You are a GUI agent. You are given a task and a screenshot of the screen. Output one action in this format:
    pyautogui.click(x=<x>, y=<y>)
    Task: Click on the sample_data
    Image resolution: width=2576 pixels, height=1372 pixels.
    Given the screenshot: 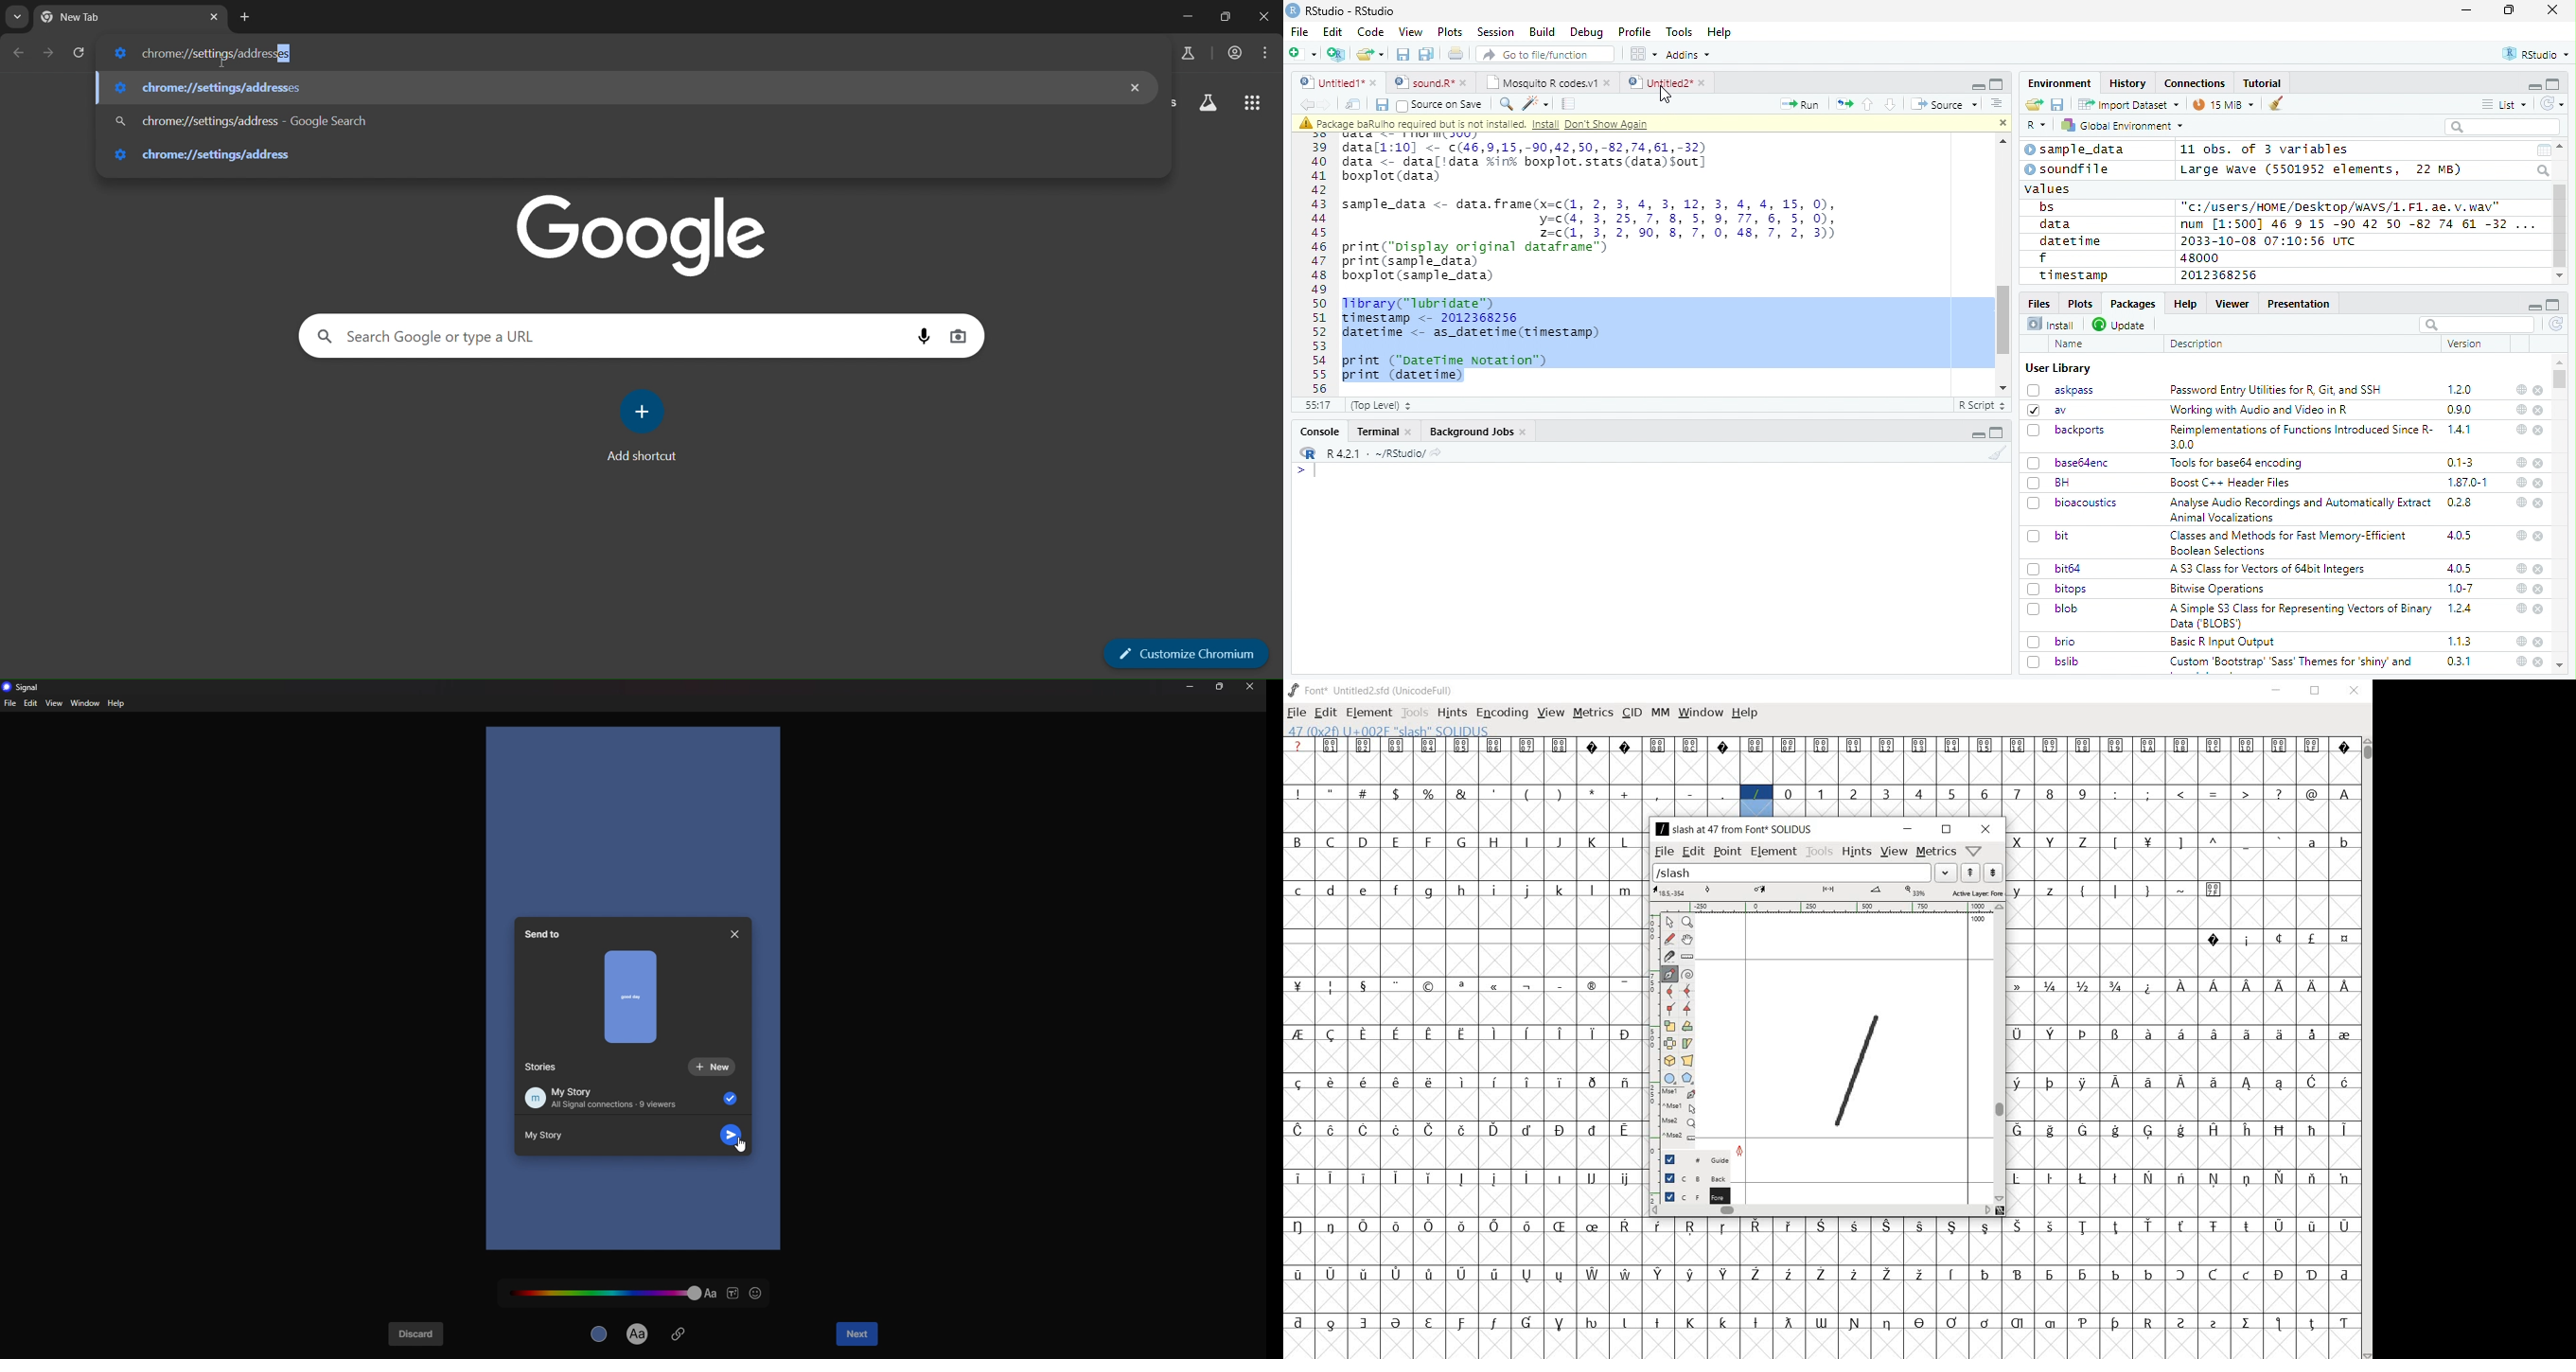 What is the action you would take?
    pyautogui.click(x=2077, y=150)
    